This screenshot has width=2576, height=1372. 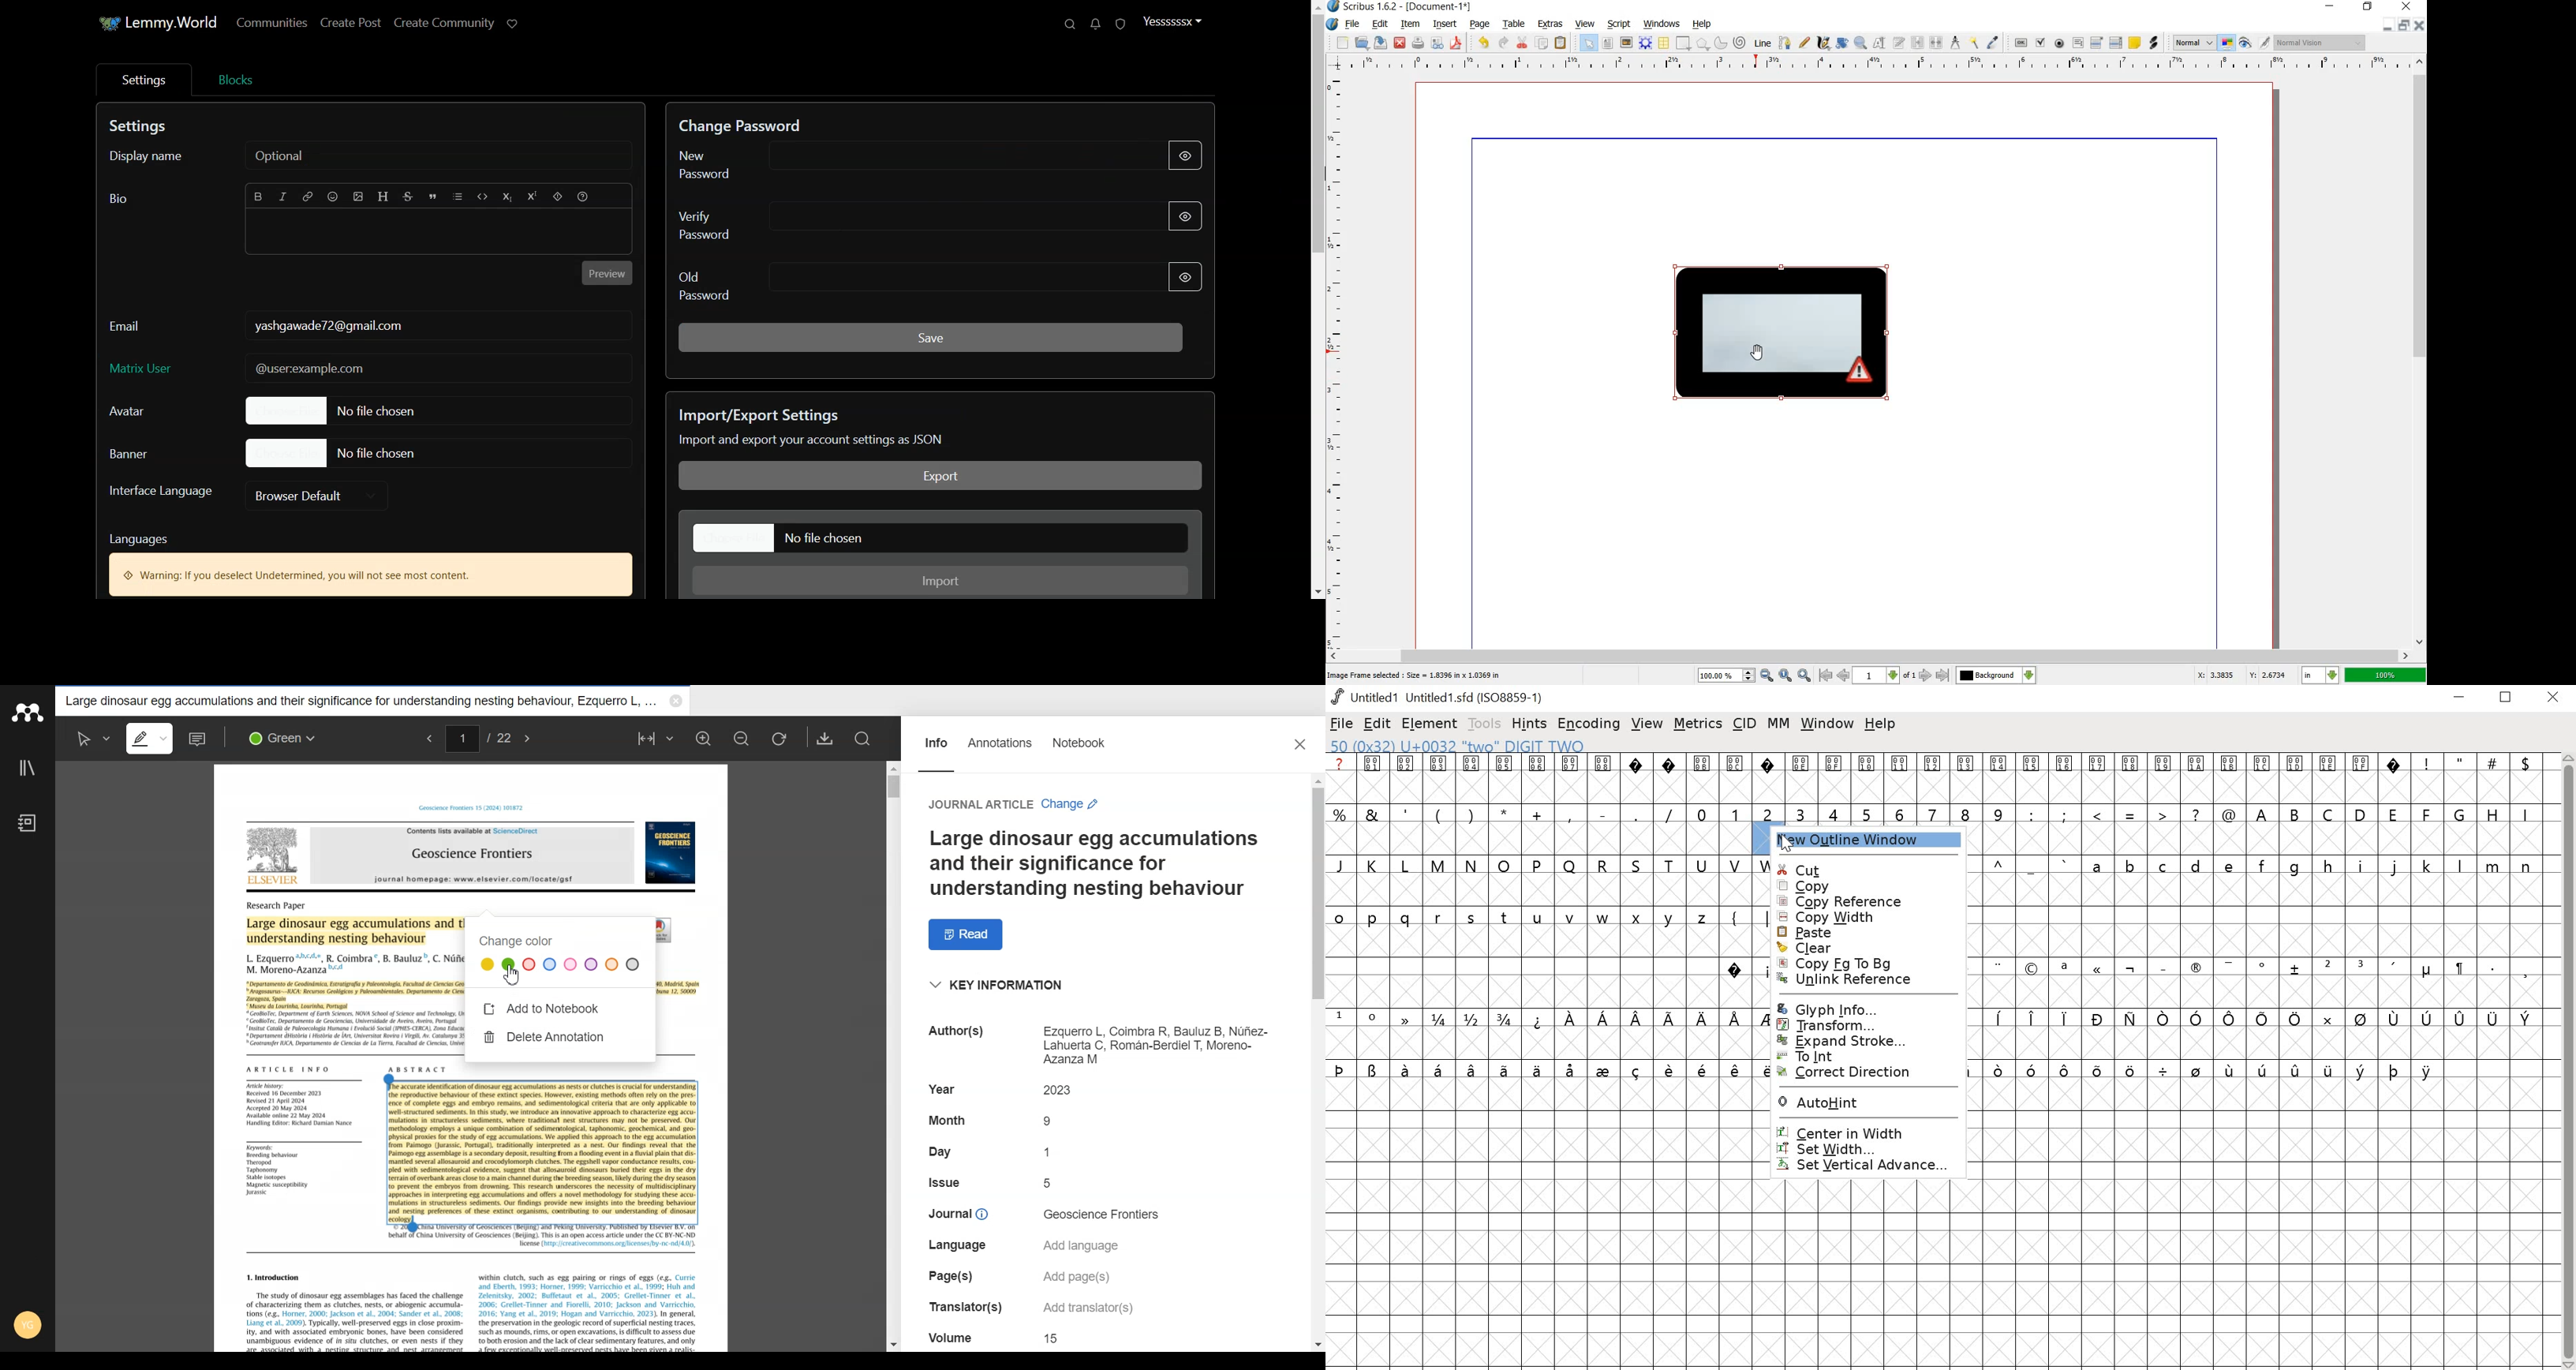 What do you see at coordinates (2567, 1062) in the screenshot?
I see `scrollbar` at bounding box center [2567, 1062].